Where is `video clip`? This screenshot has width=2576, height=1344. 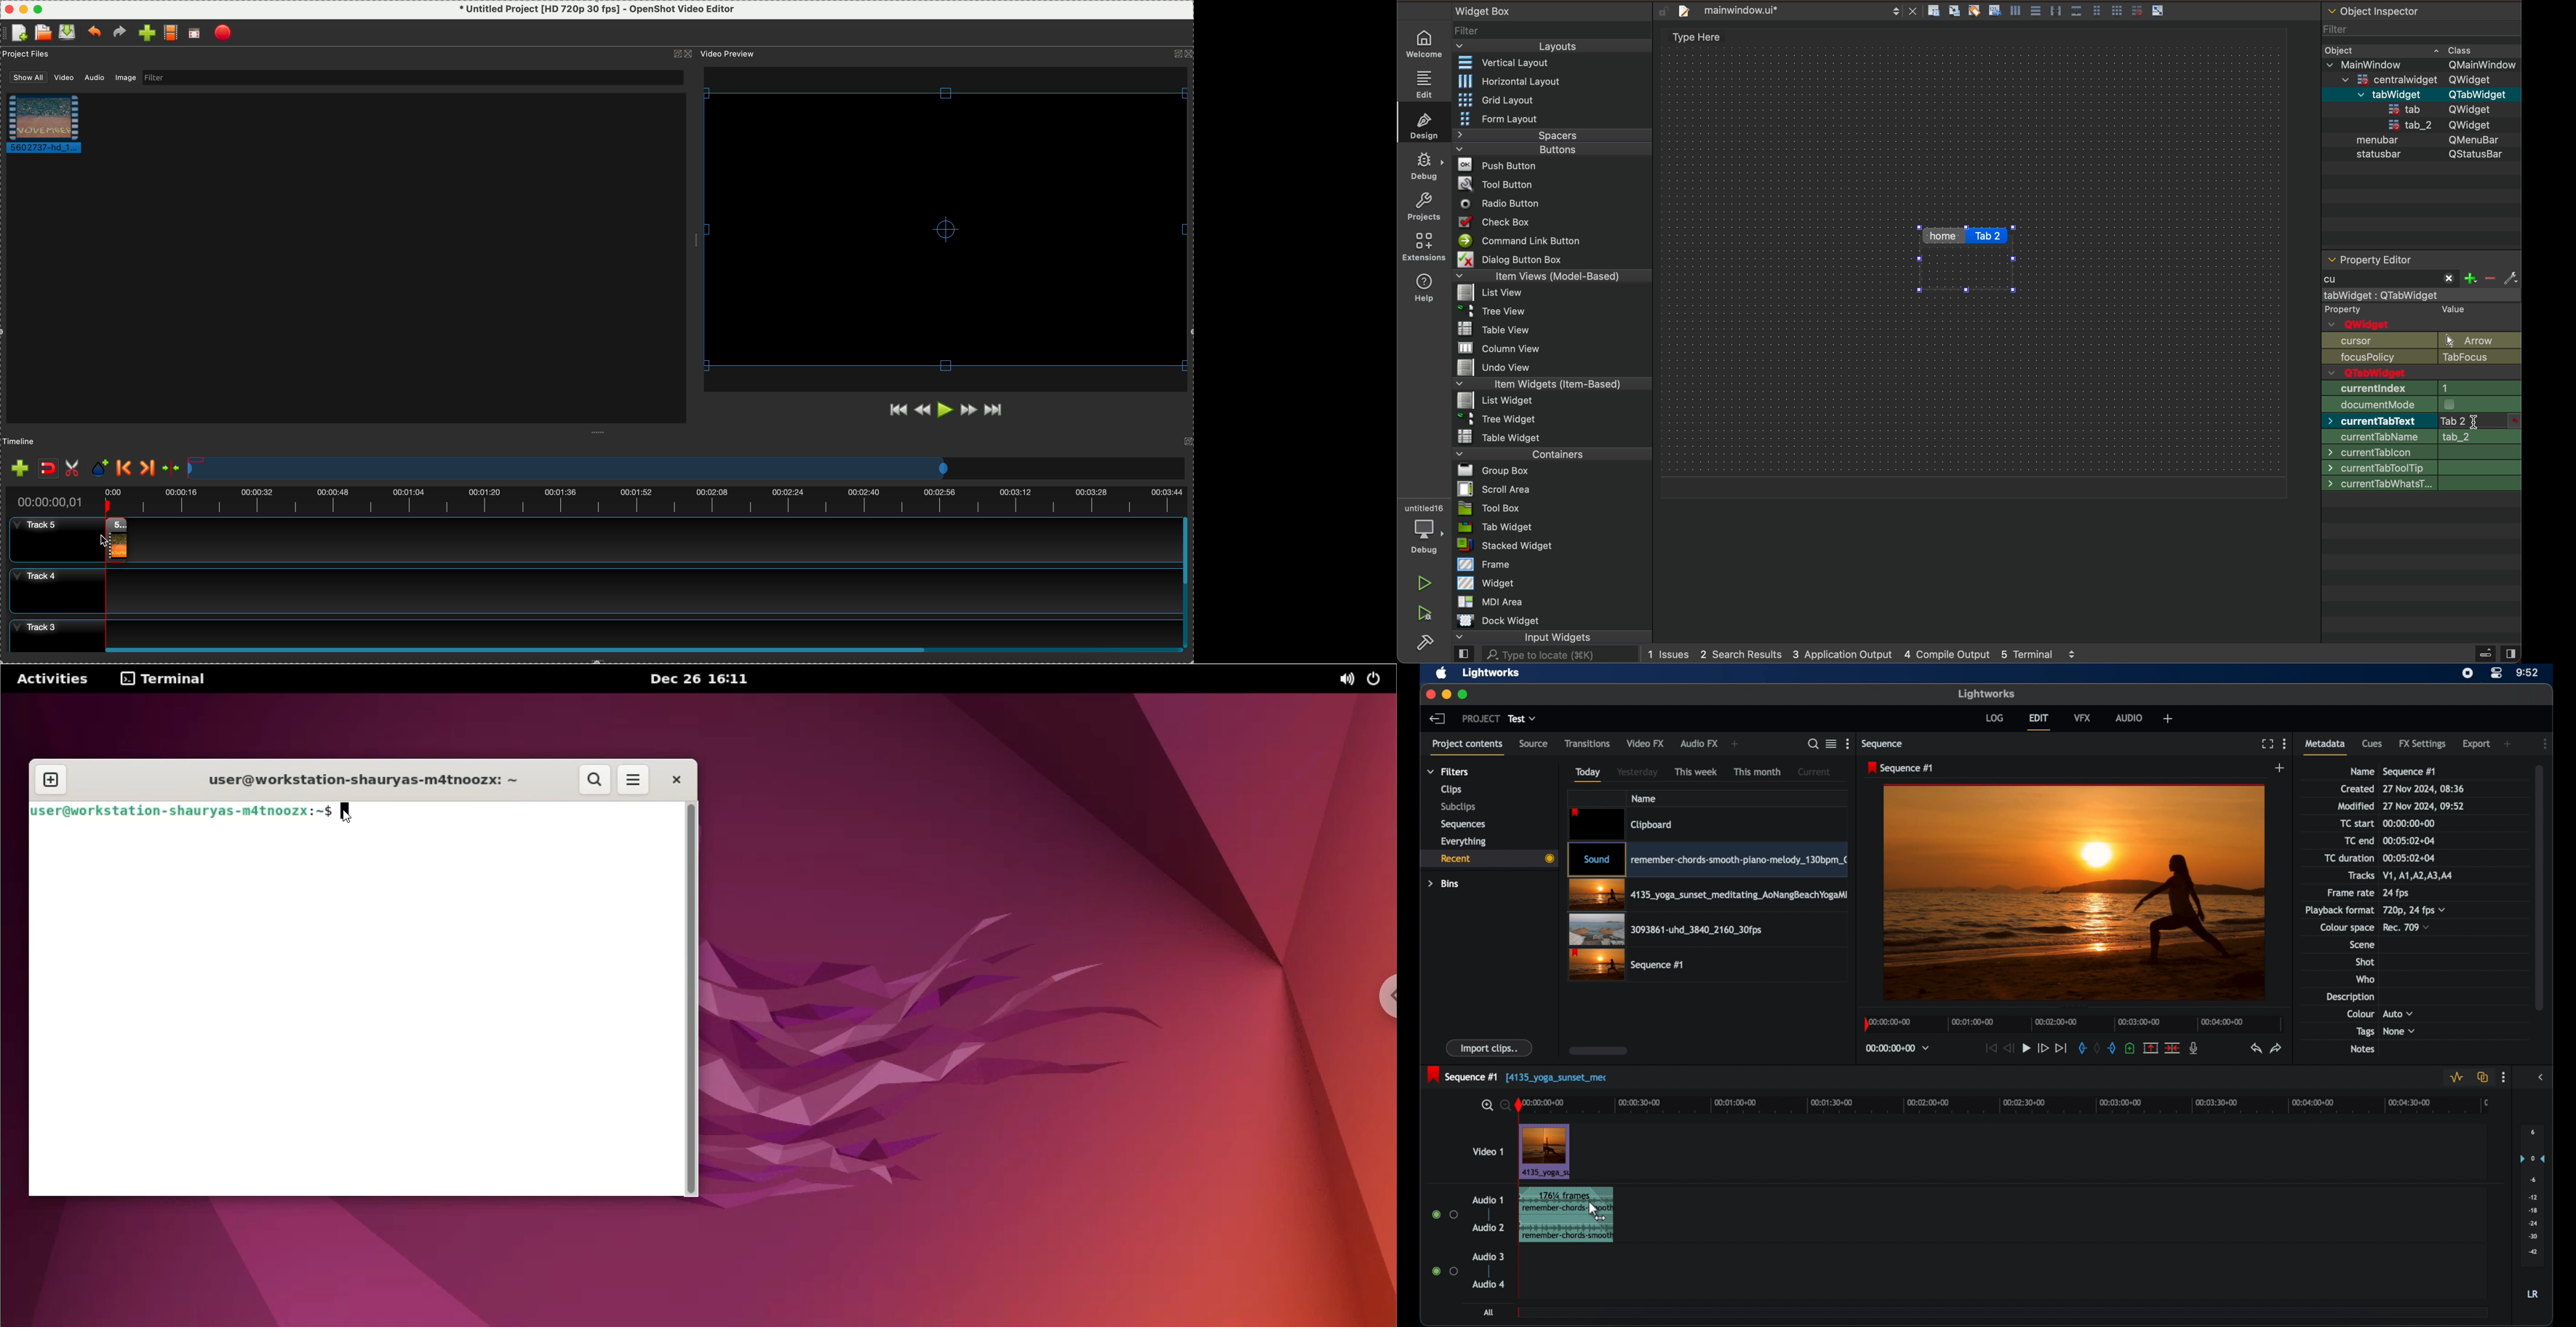 video clip is located at coordinates (1707, 859).